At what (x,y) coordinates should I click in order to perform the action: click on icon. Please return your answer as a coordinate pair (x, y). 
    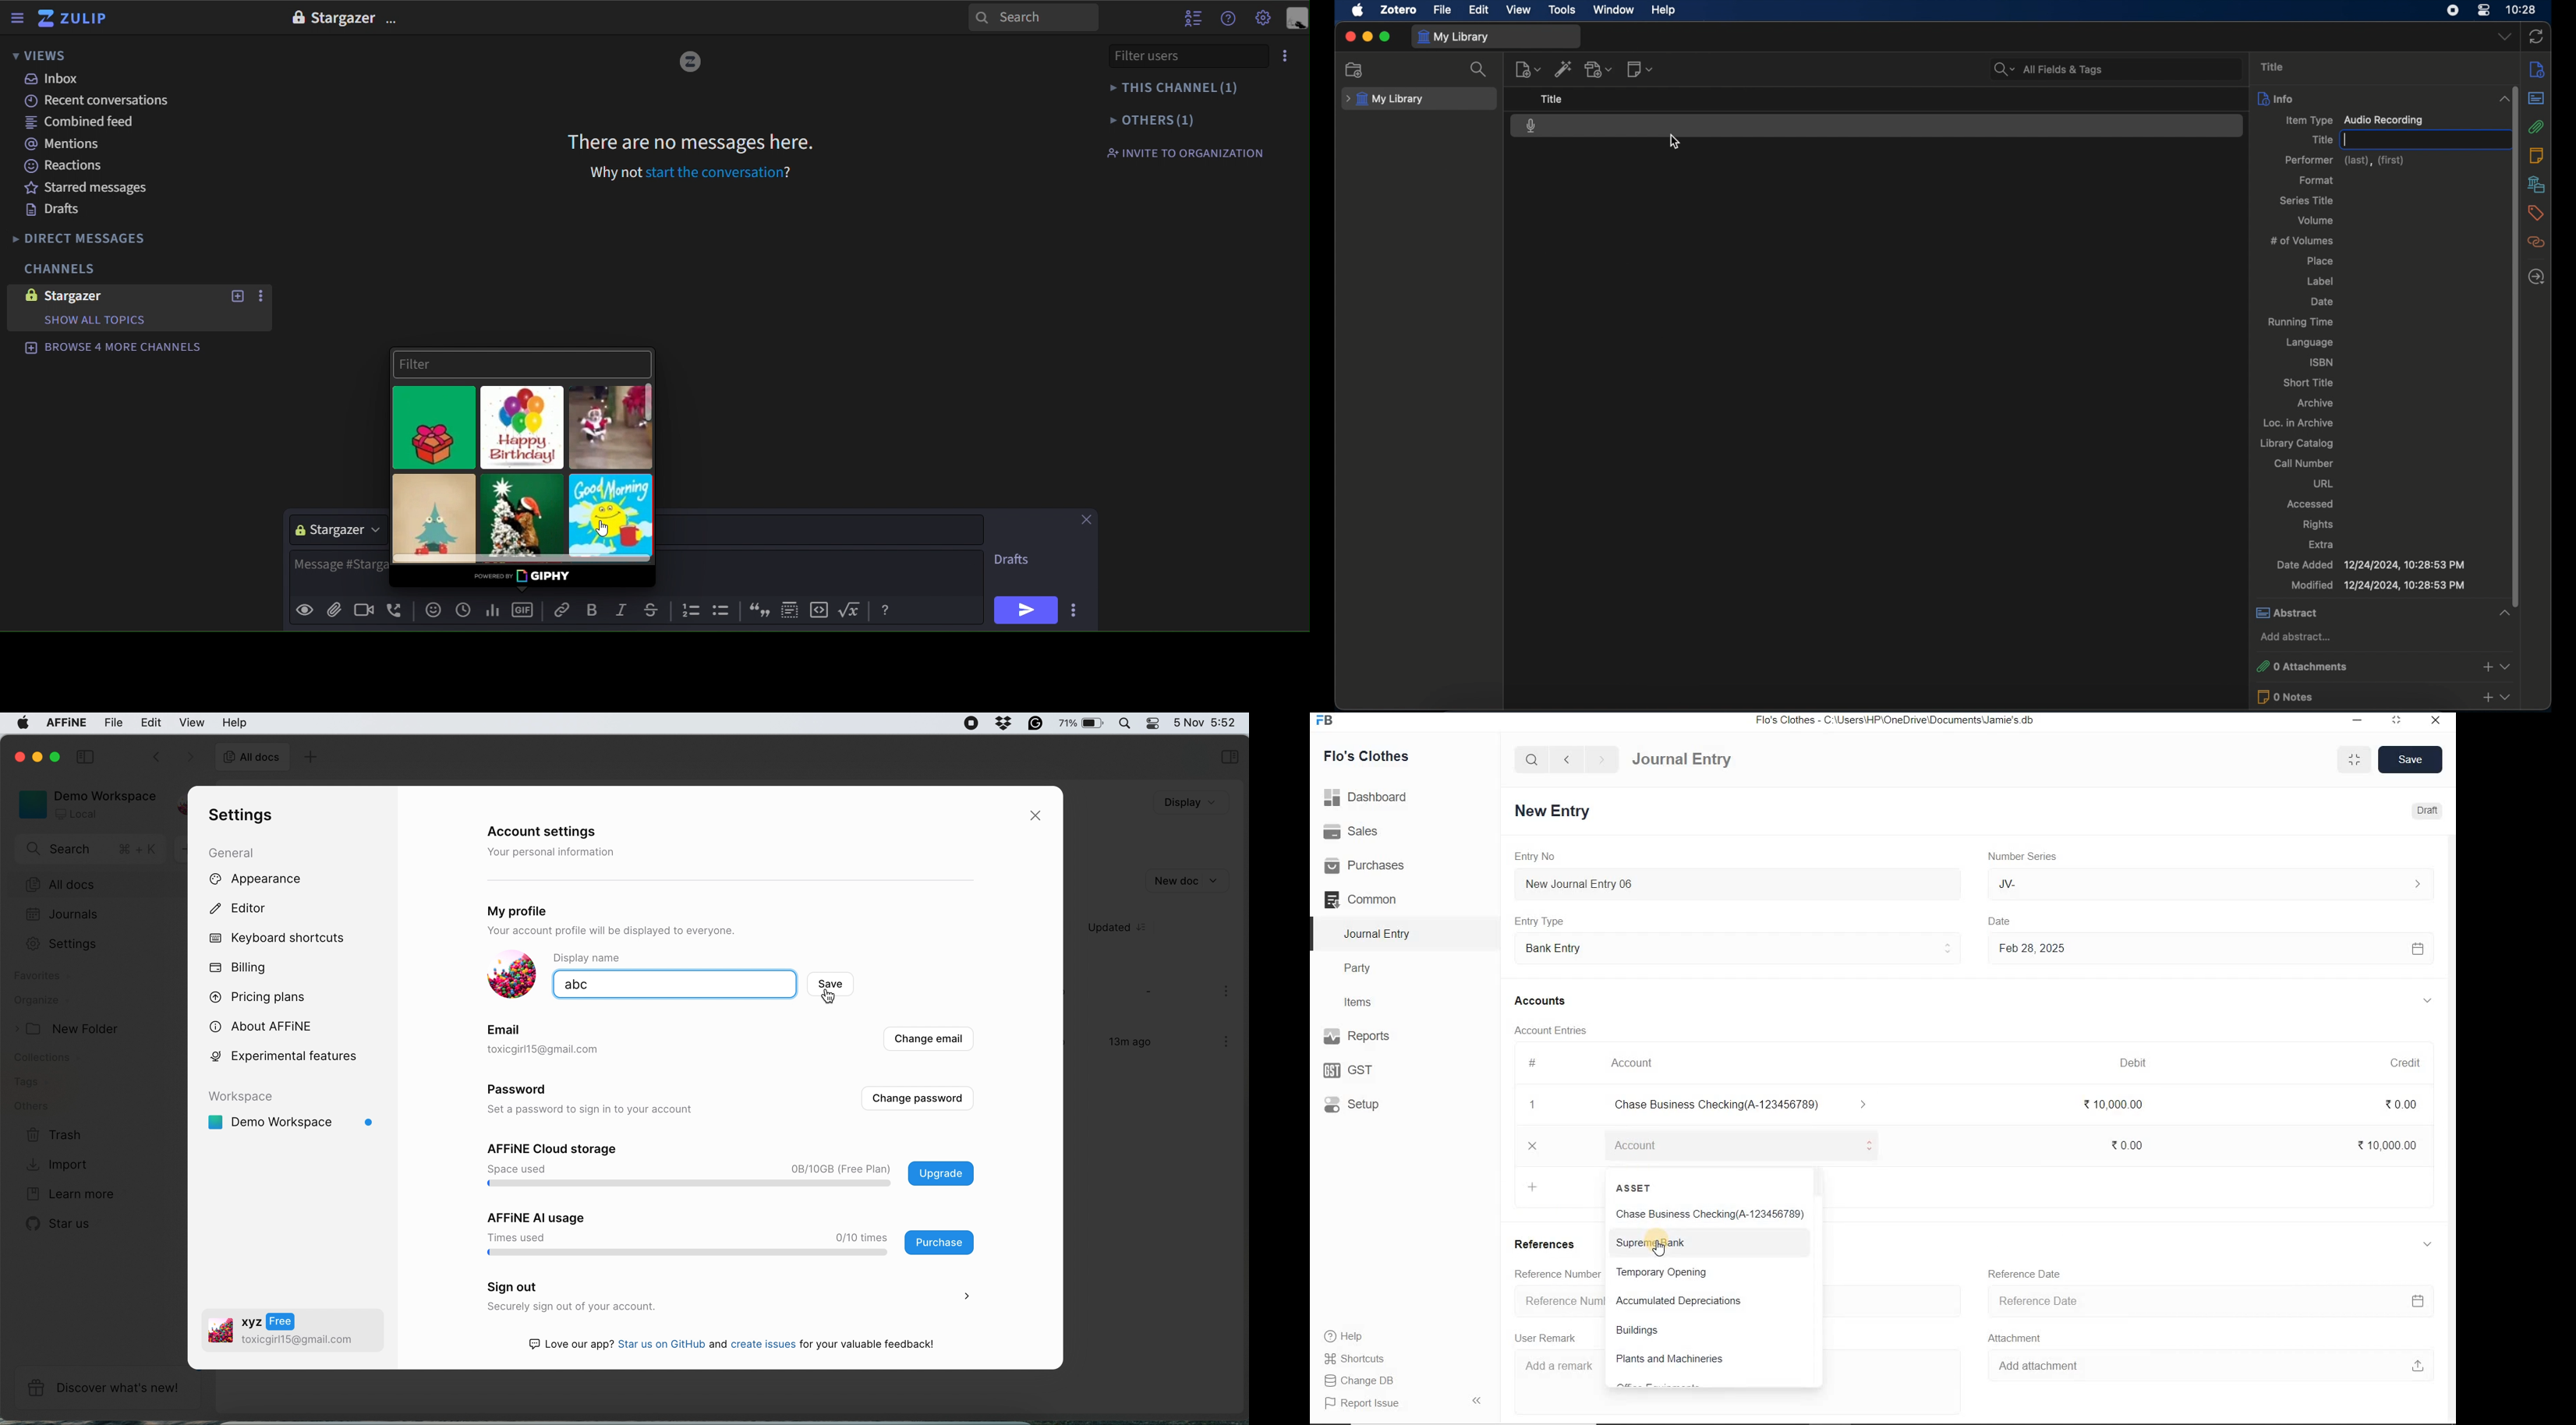
    Looking at the image, I should click on (885, 611).